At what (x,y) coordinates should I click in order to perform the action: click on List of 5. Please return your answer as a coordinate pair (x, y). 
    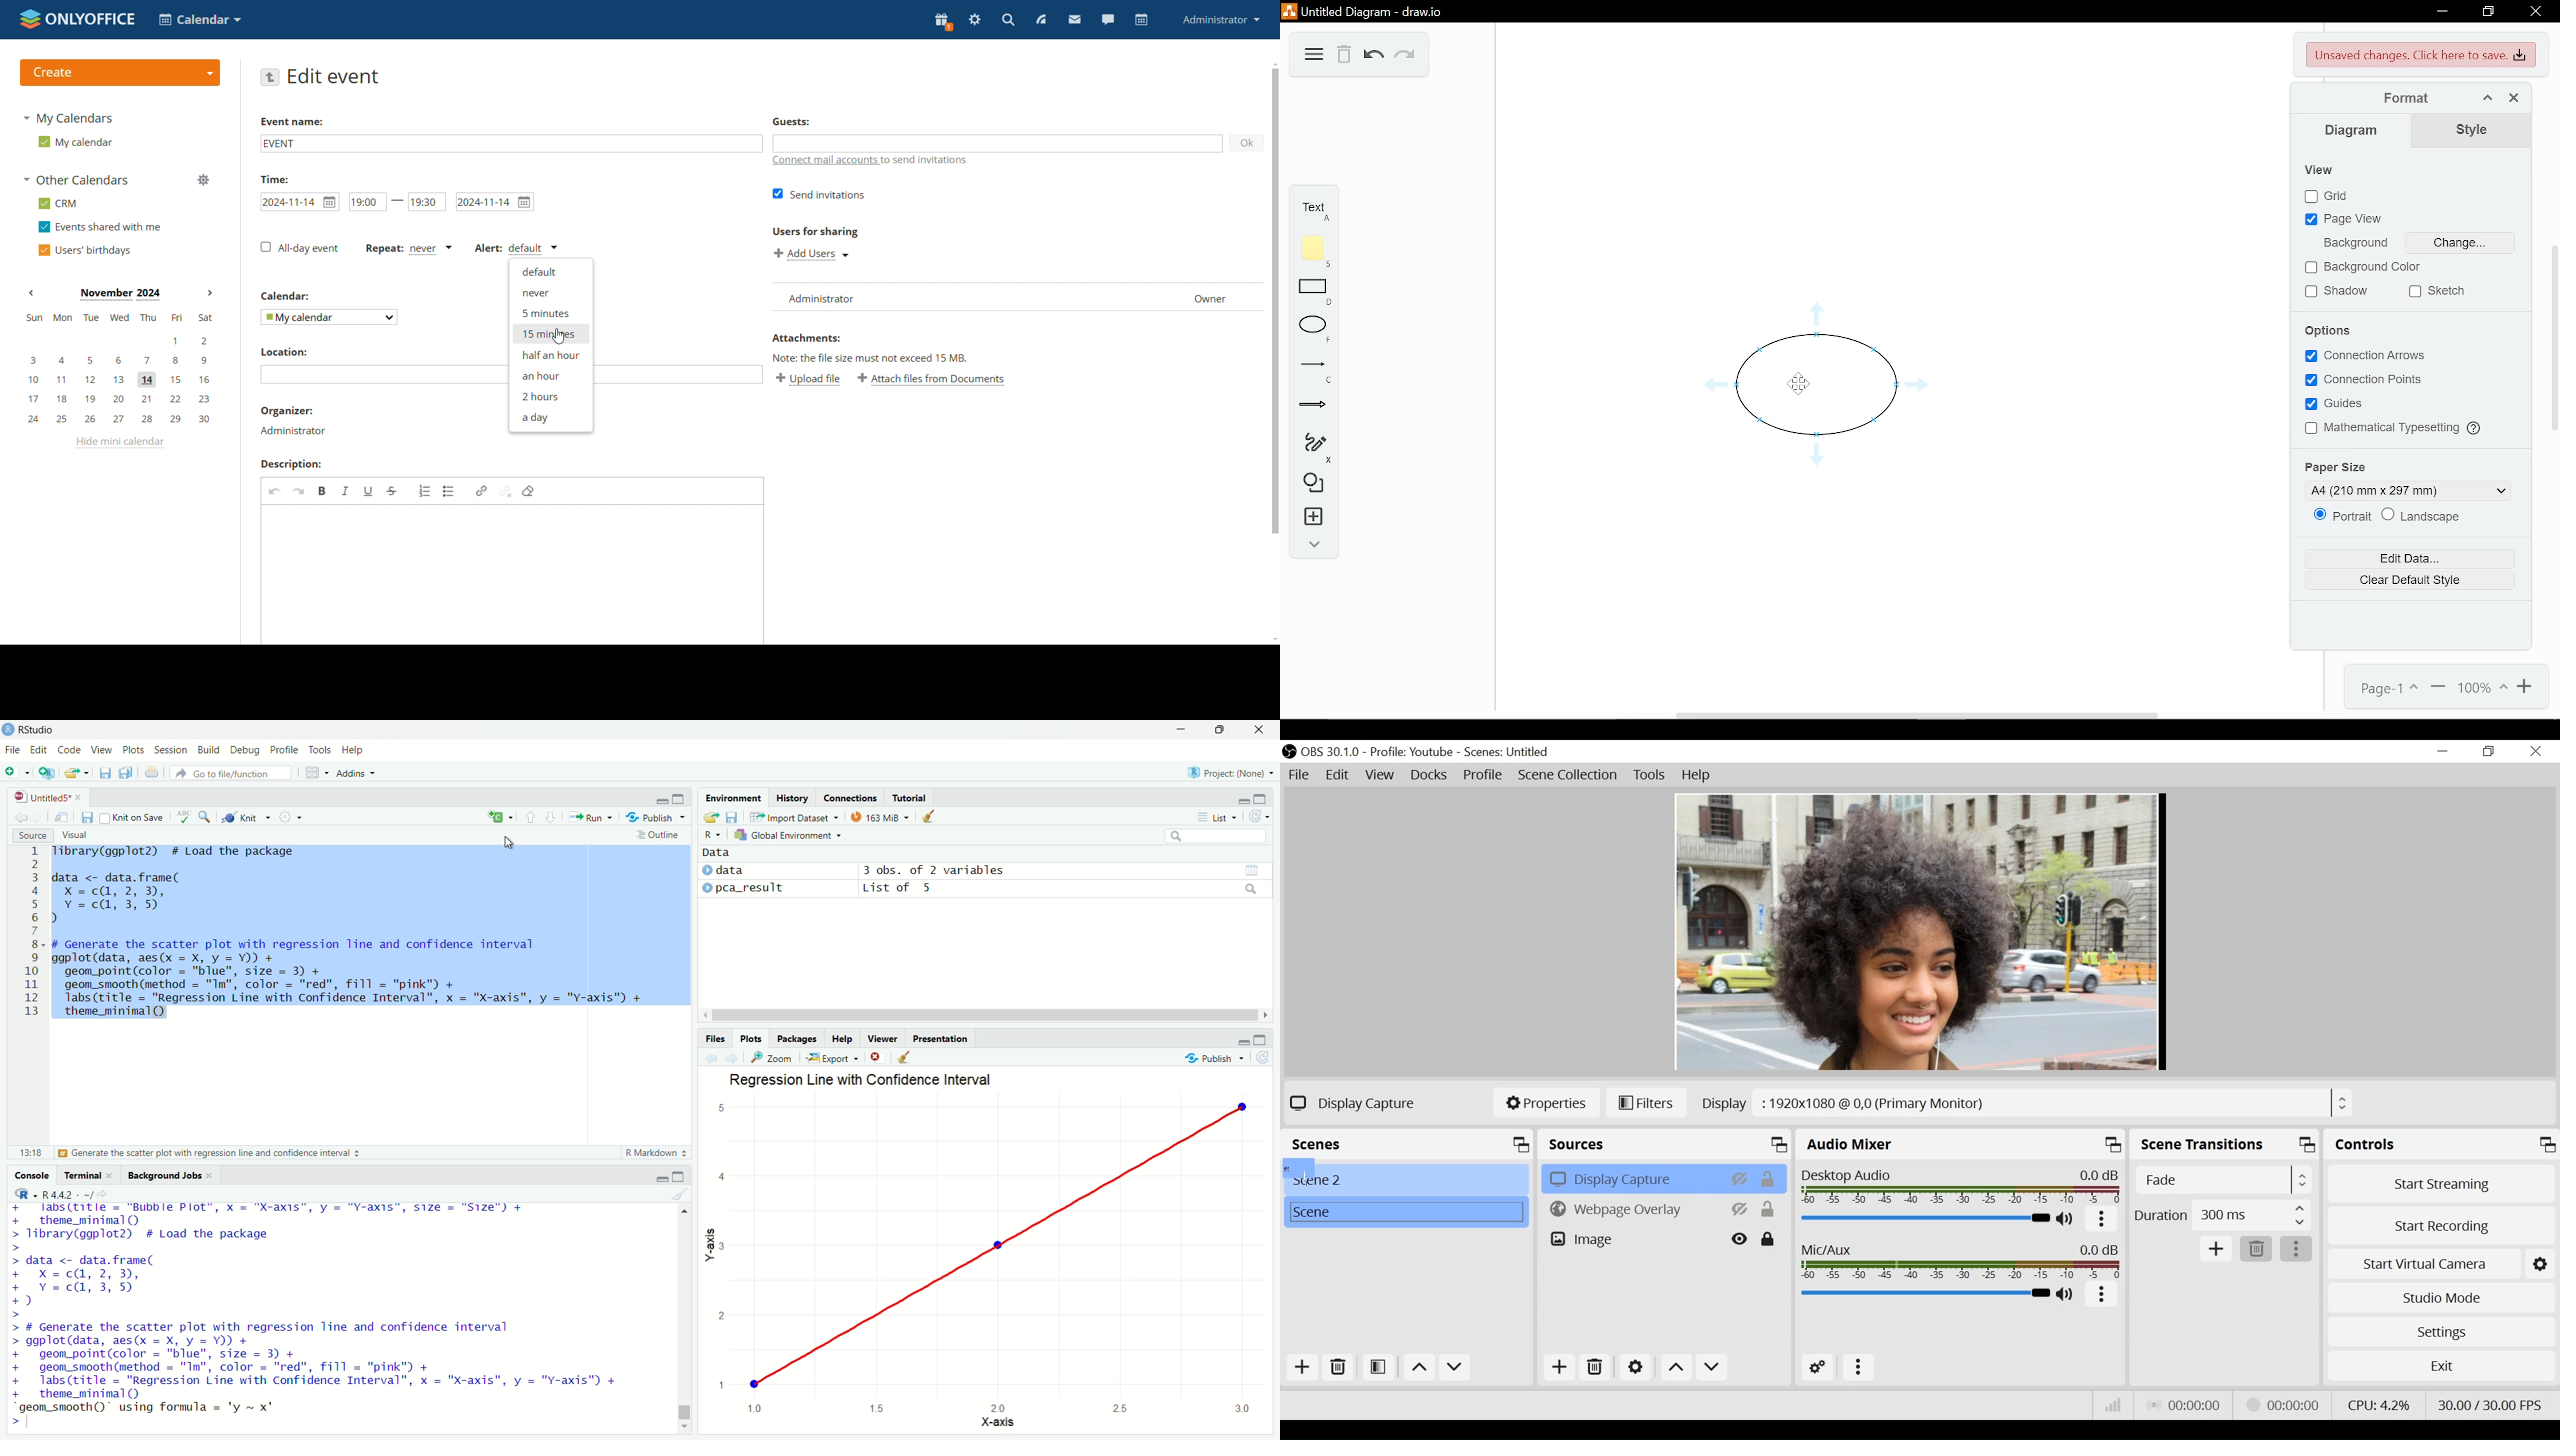
    Looking at the image, I should click on (900, 888).